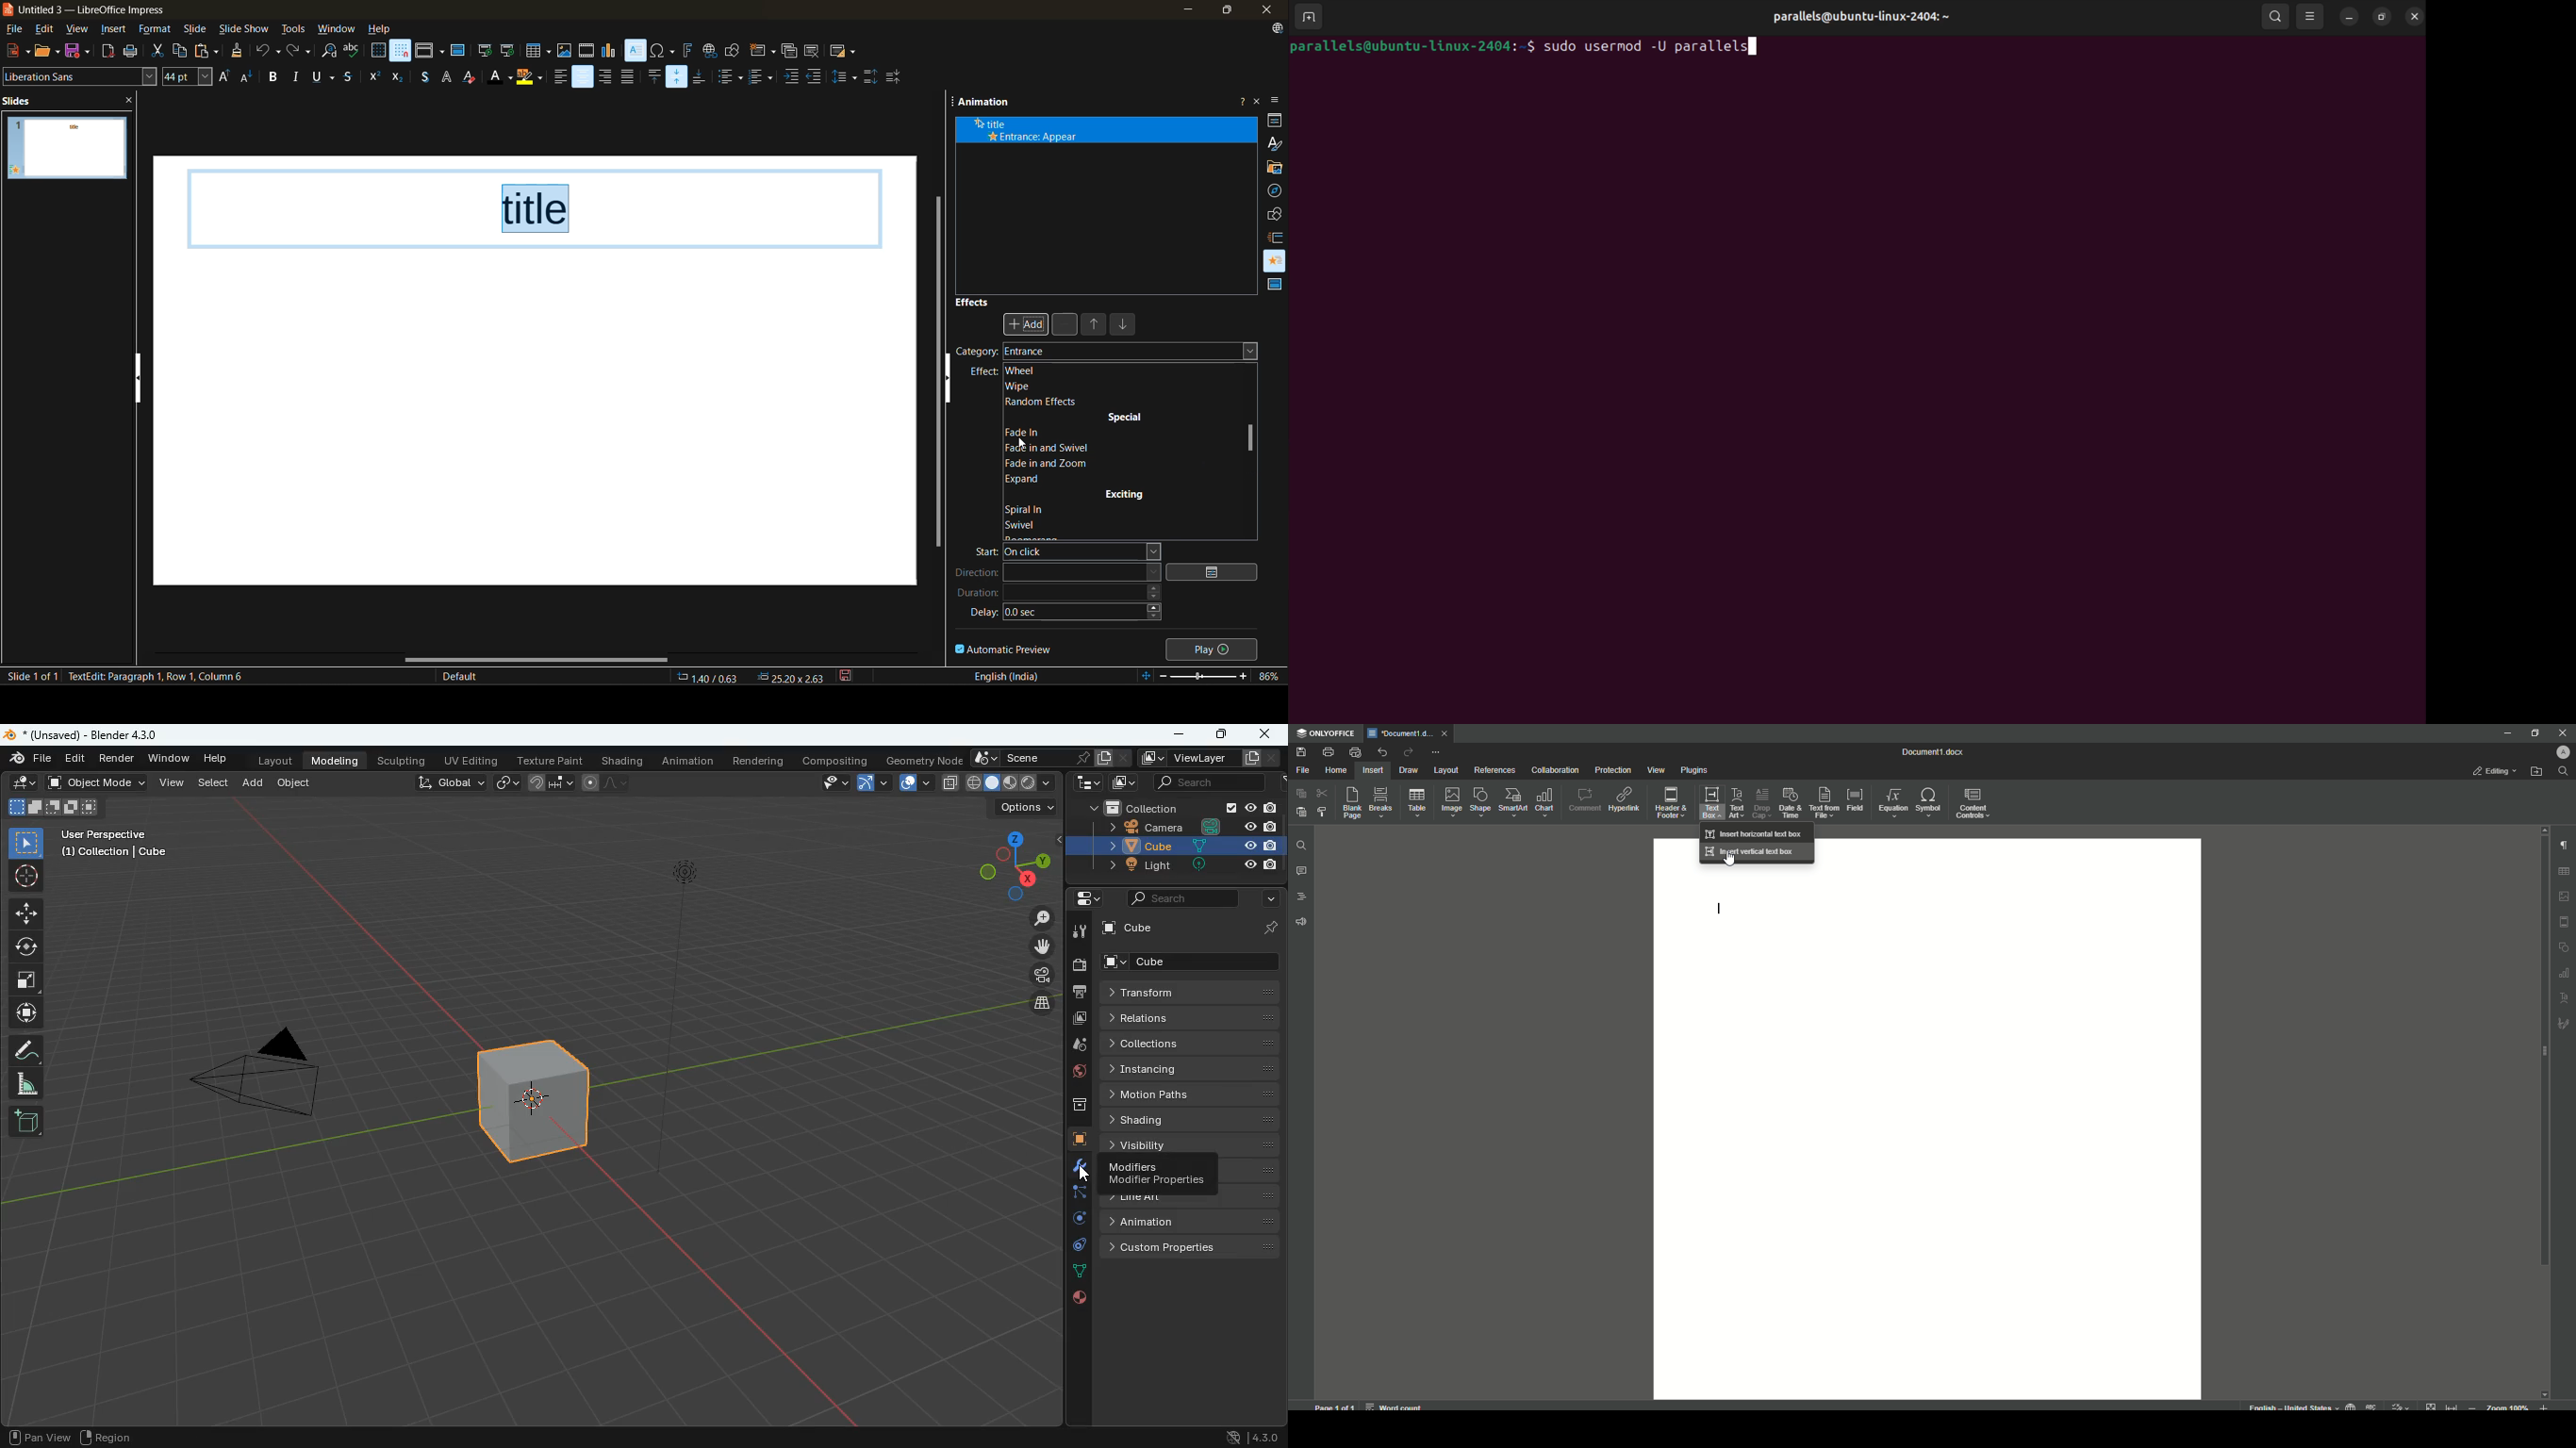 The width and height of the screenshot is (2576, 1456). Describe the element at coordinates (1012, 783) in the screenshot. I see `image type` at that location.